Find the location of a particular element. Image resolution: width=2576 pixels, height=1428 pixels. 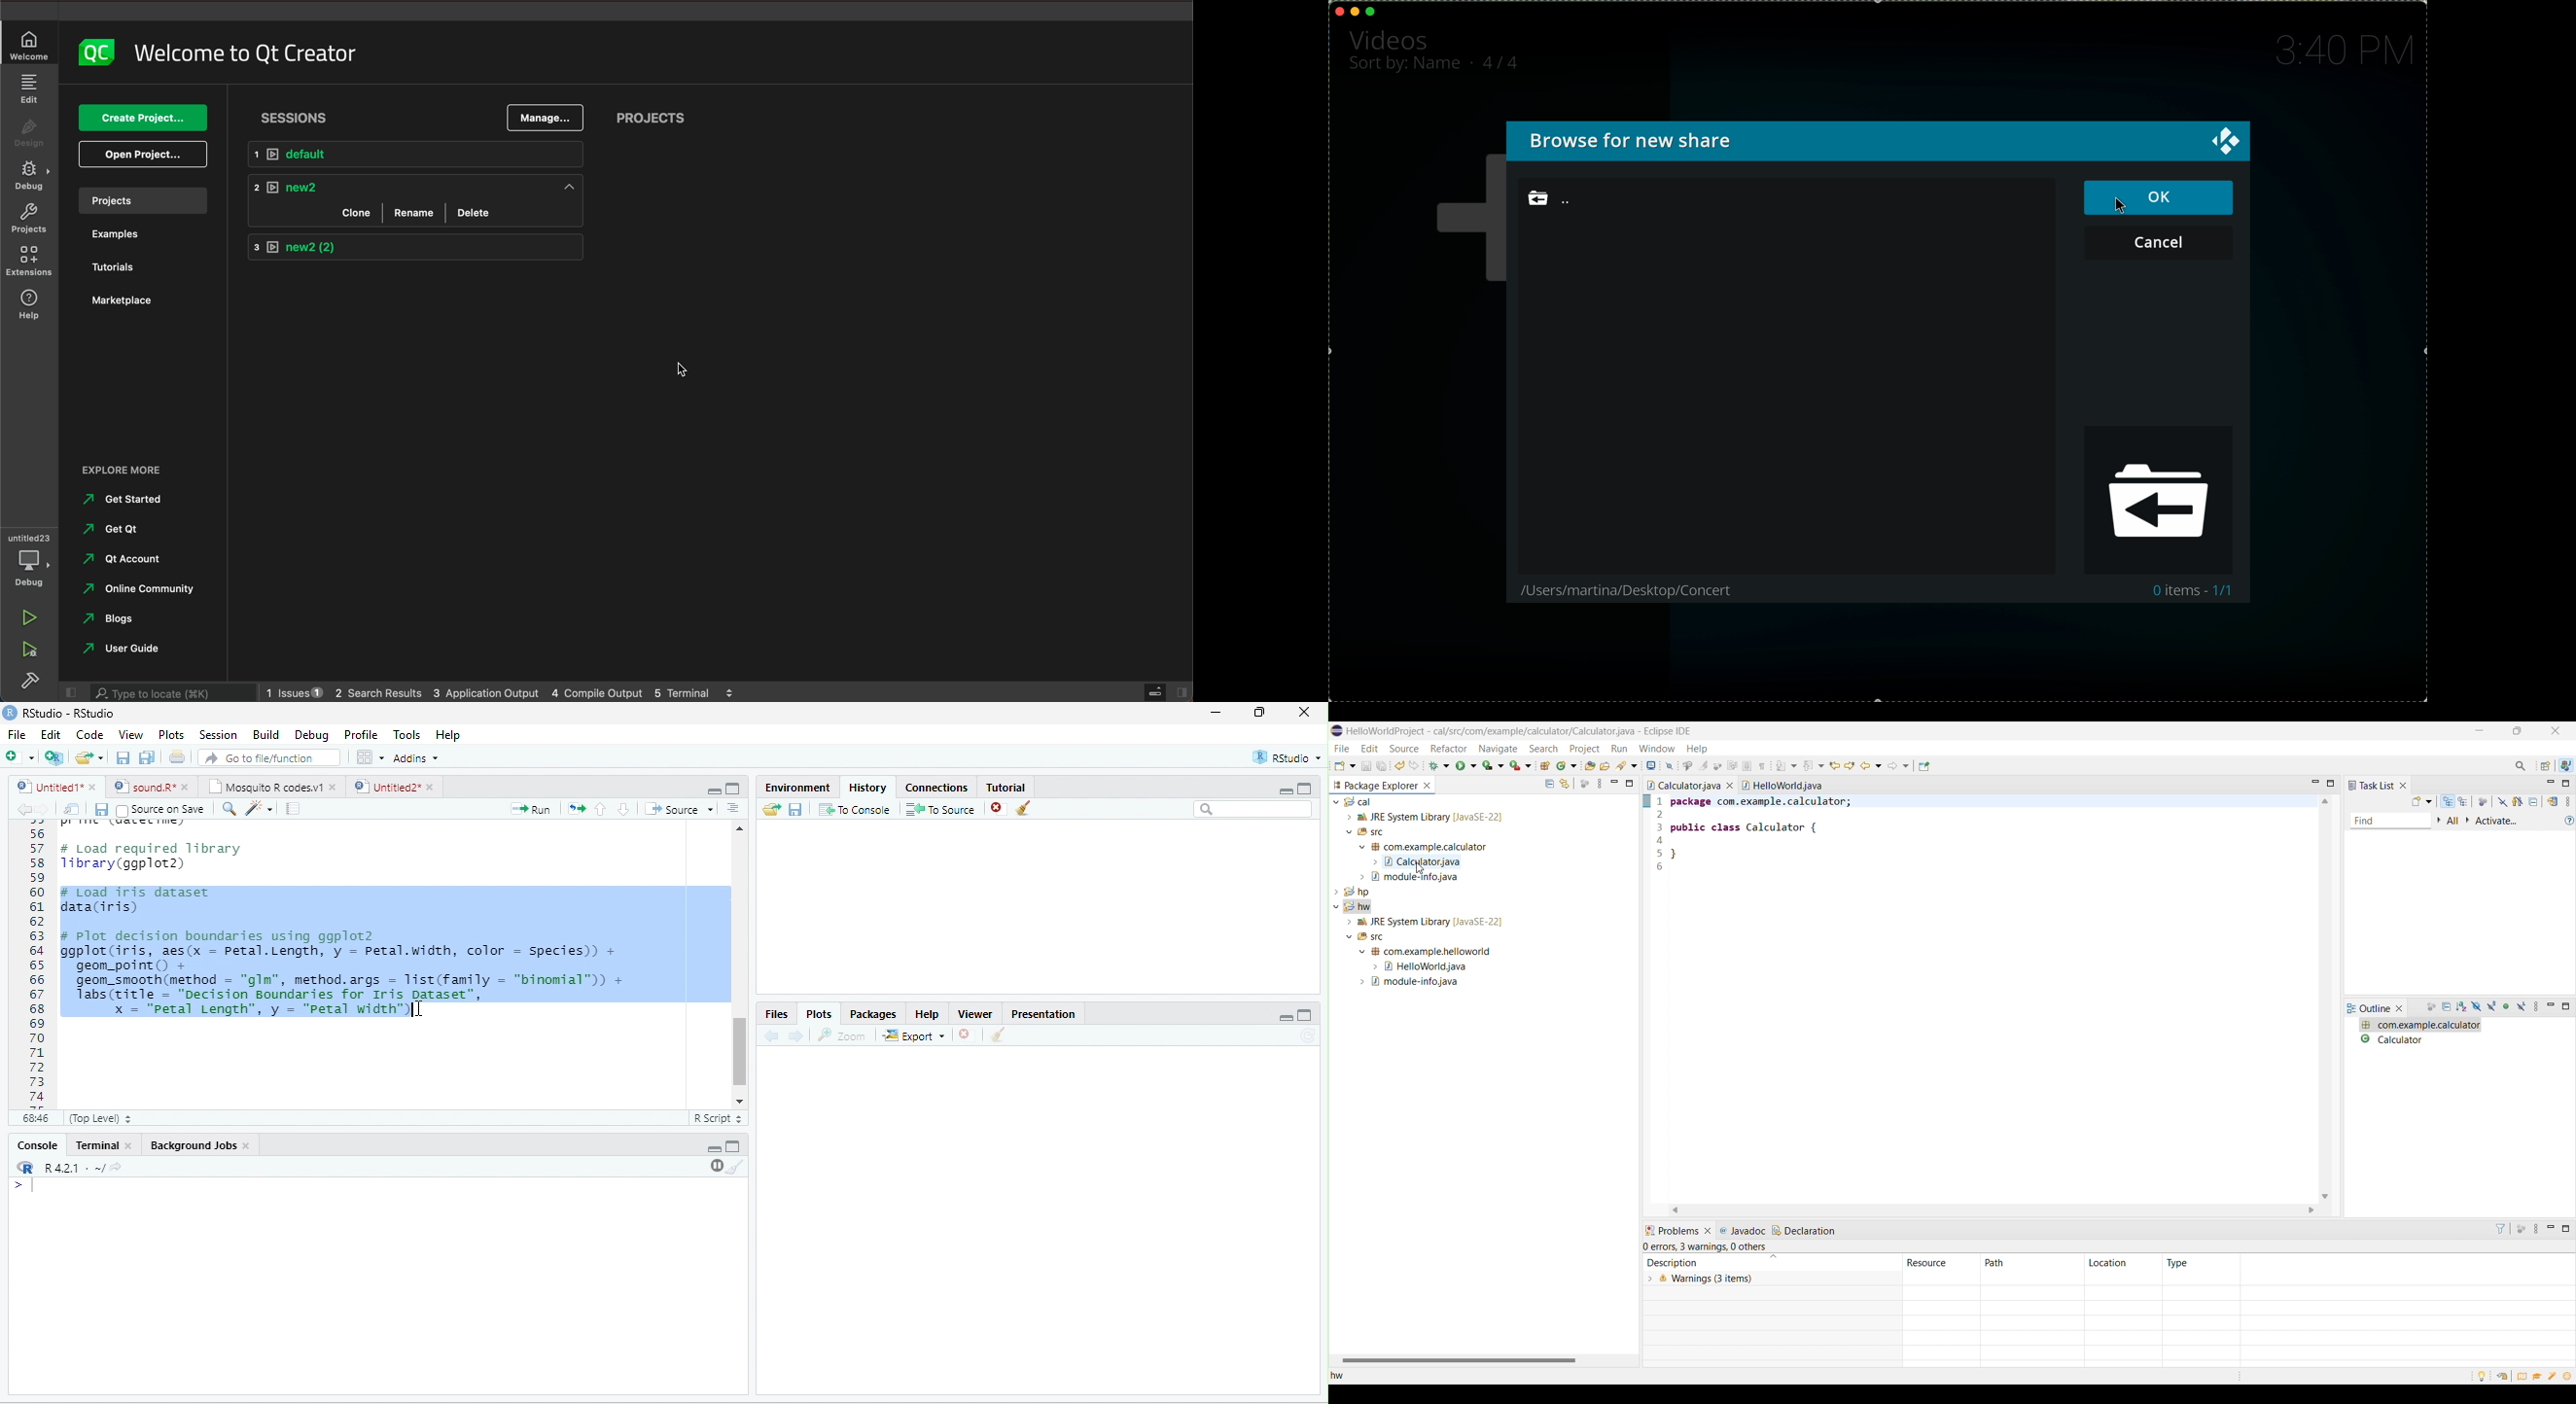

minimize is located at coordinates (715, 1149).